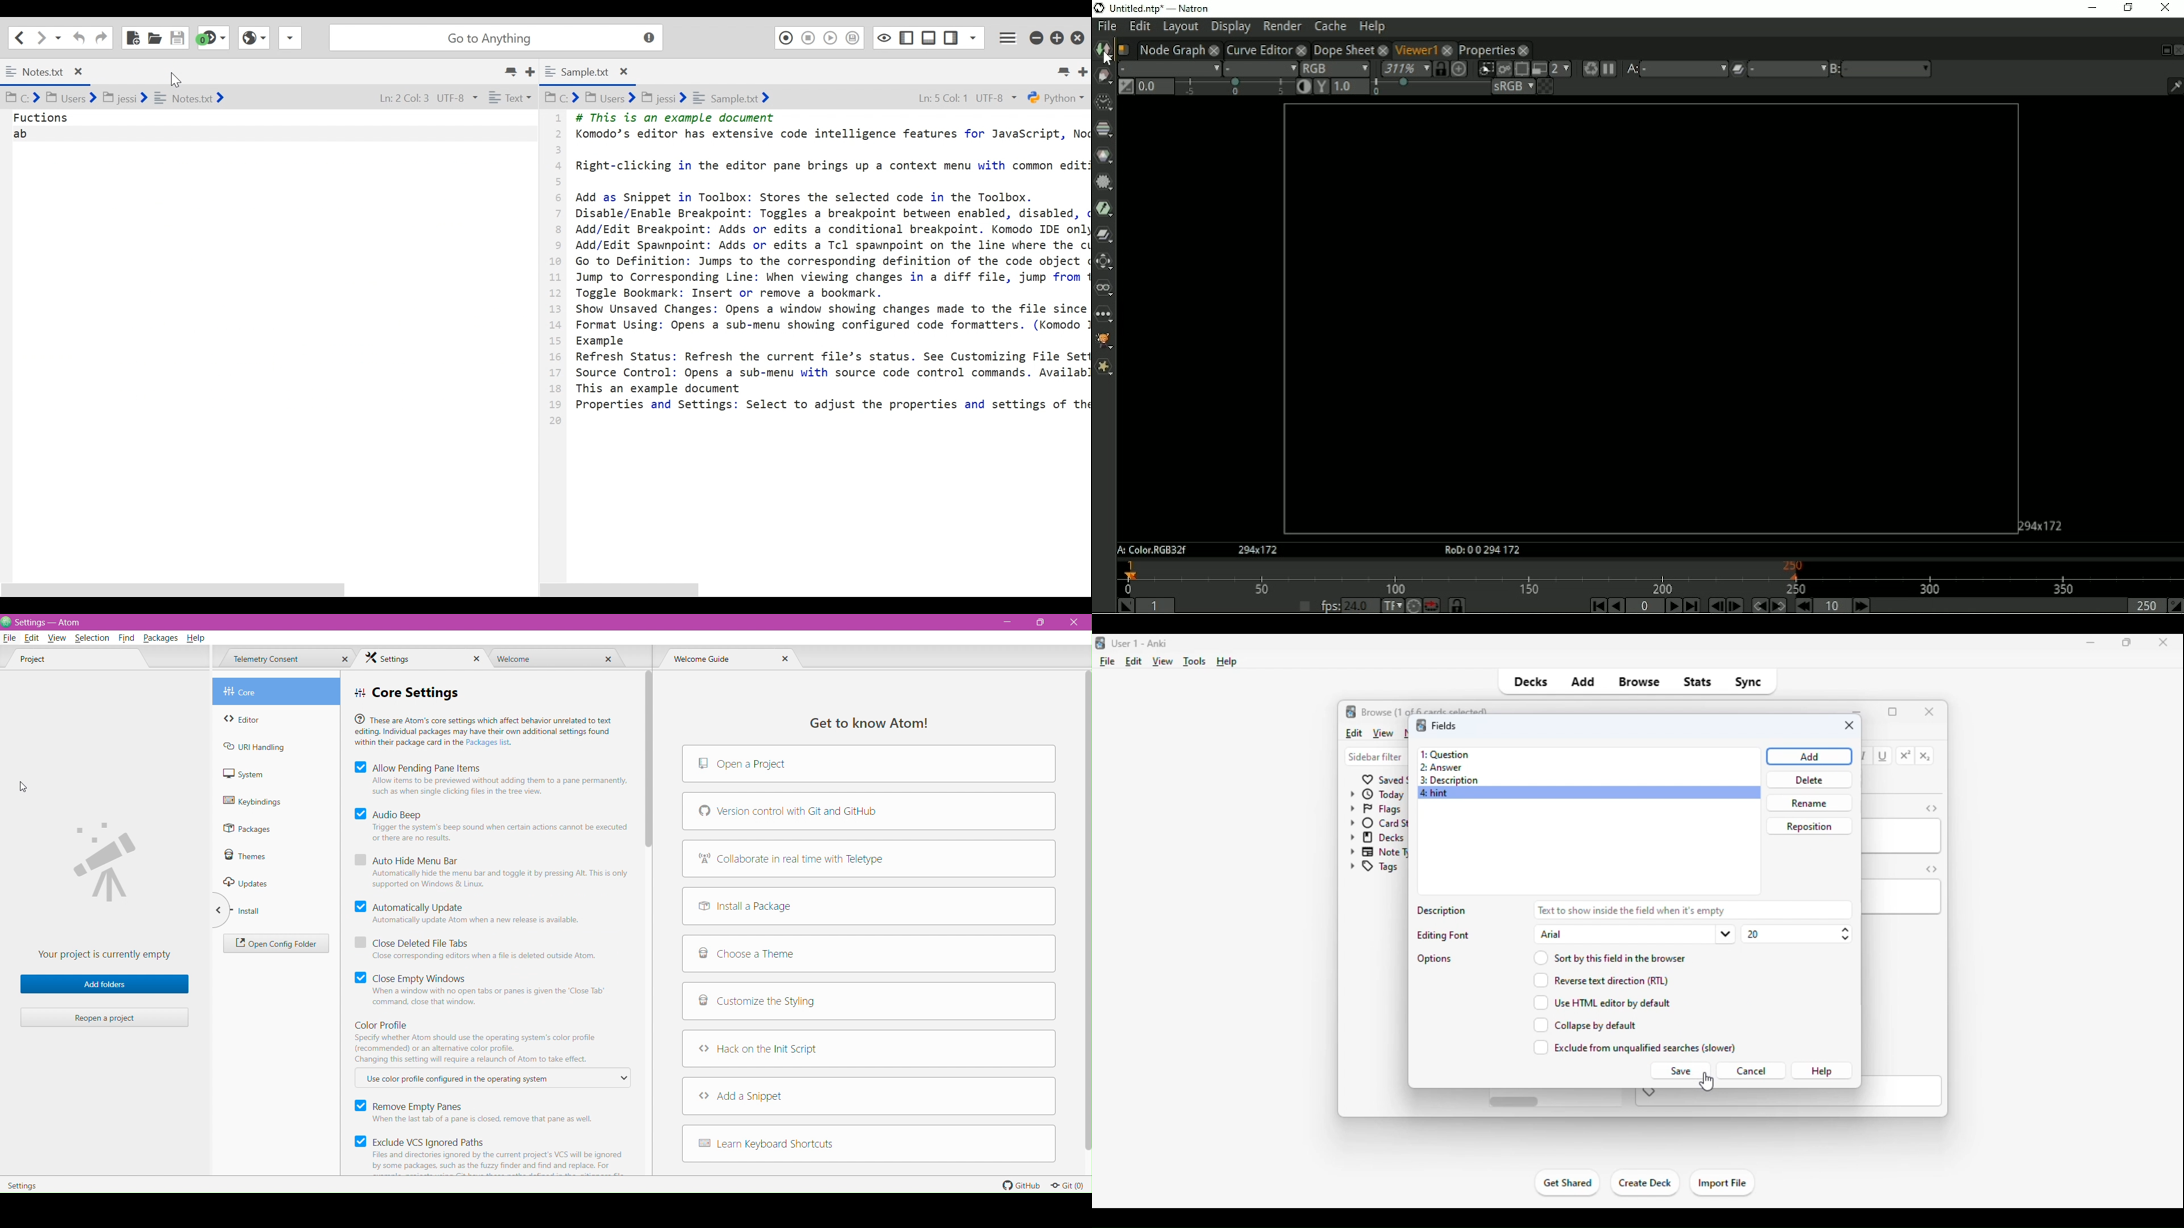 This screenshot has width=2184, height=1232. I want to click on view, so click(1383, 733).